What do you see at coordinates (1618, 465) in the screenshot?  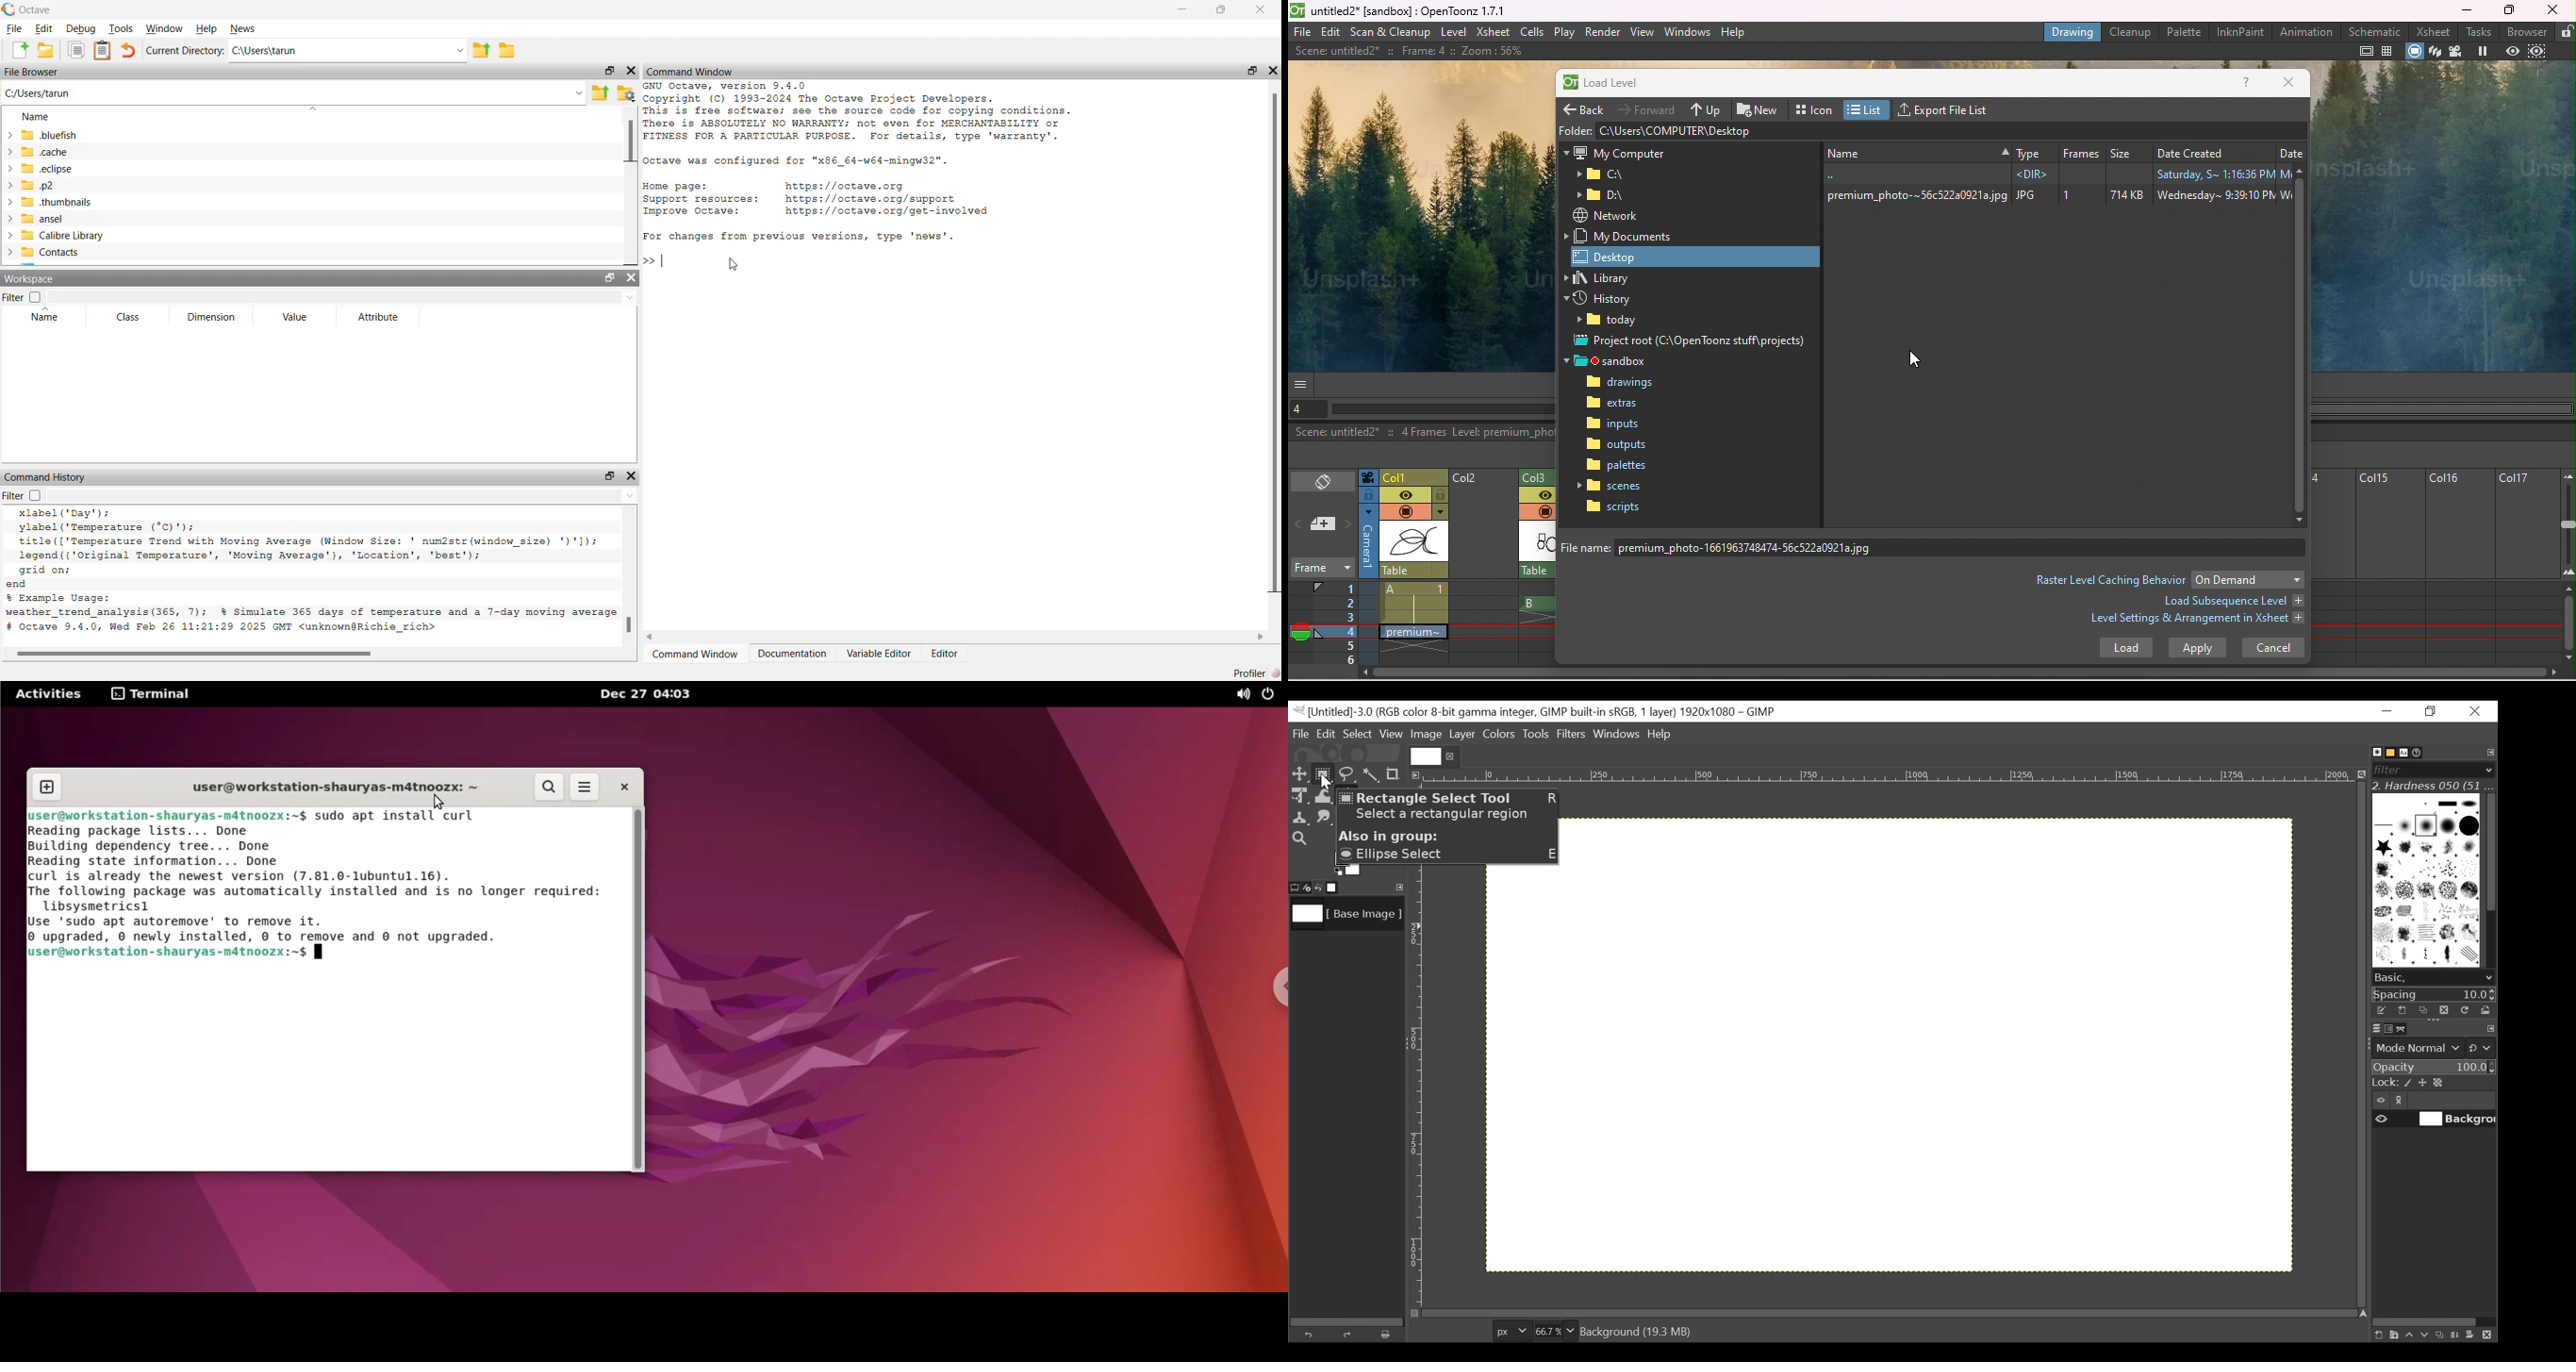 I see `Palettes` at bounding box center [1618, 465].